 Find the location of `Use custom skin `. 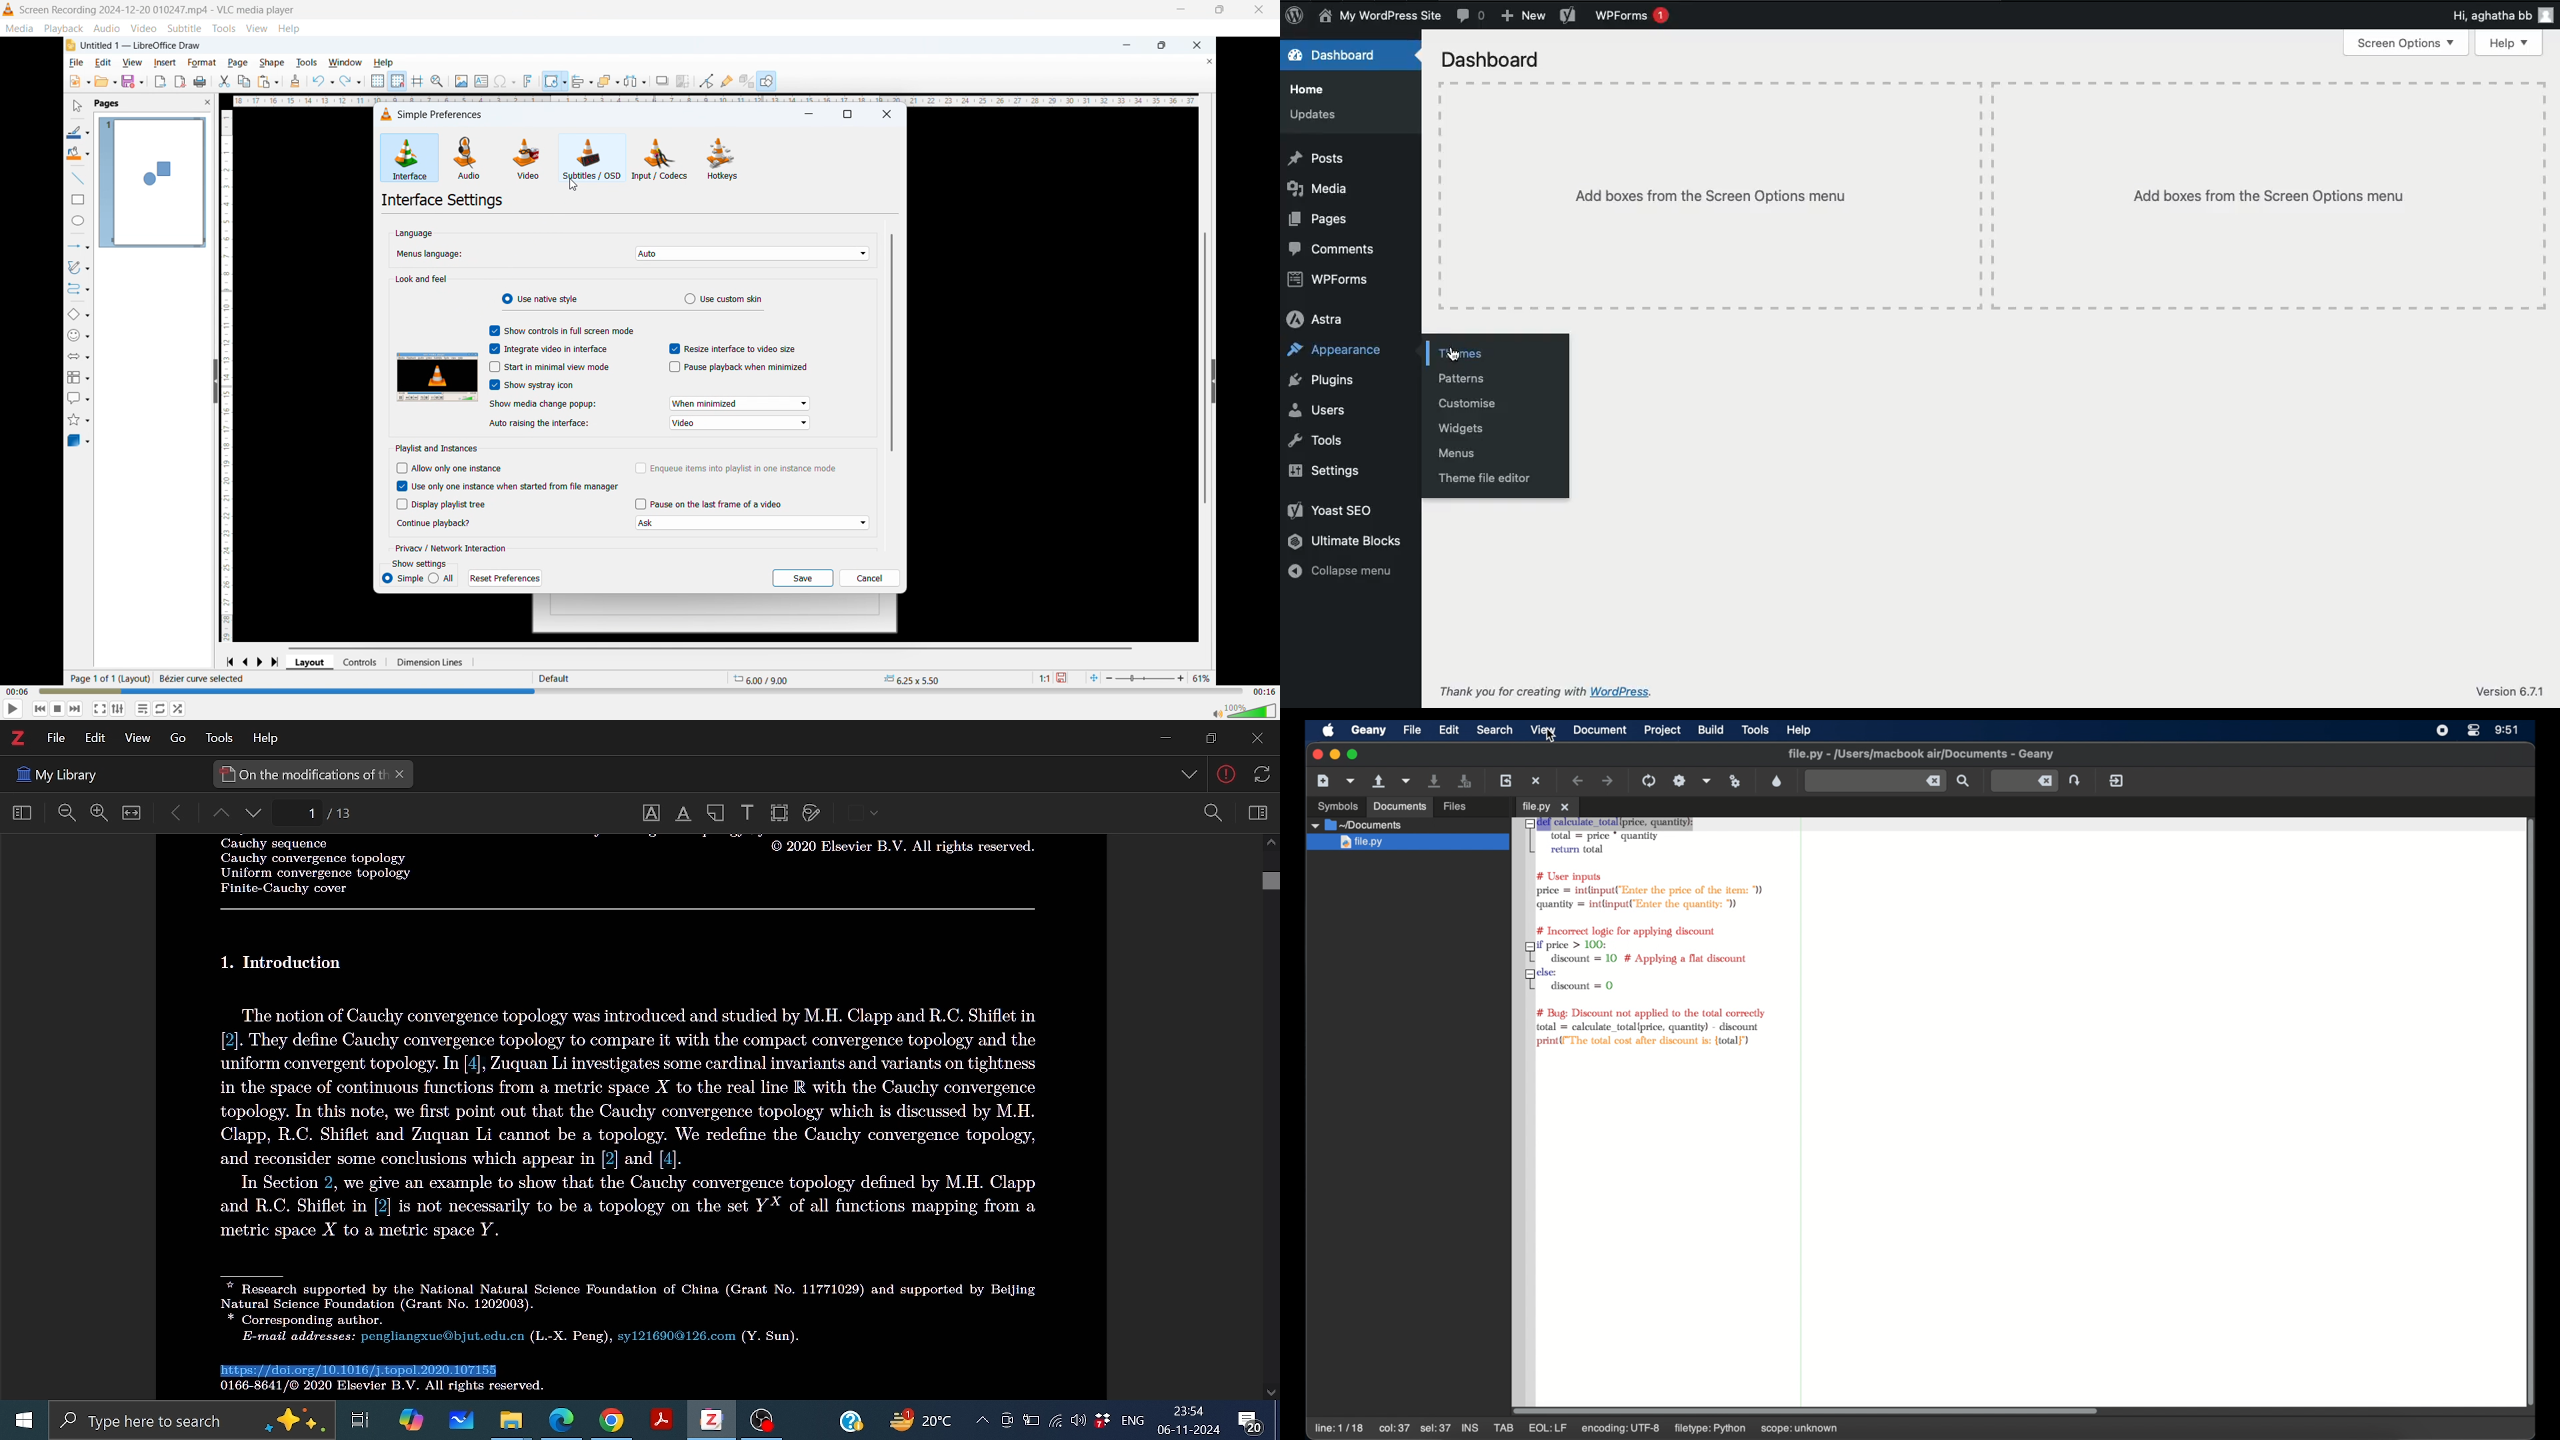

Use custom skin  is located at coordinates (725, 299).